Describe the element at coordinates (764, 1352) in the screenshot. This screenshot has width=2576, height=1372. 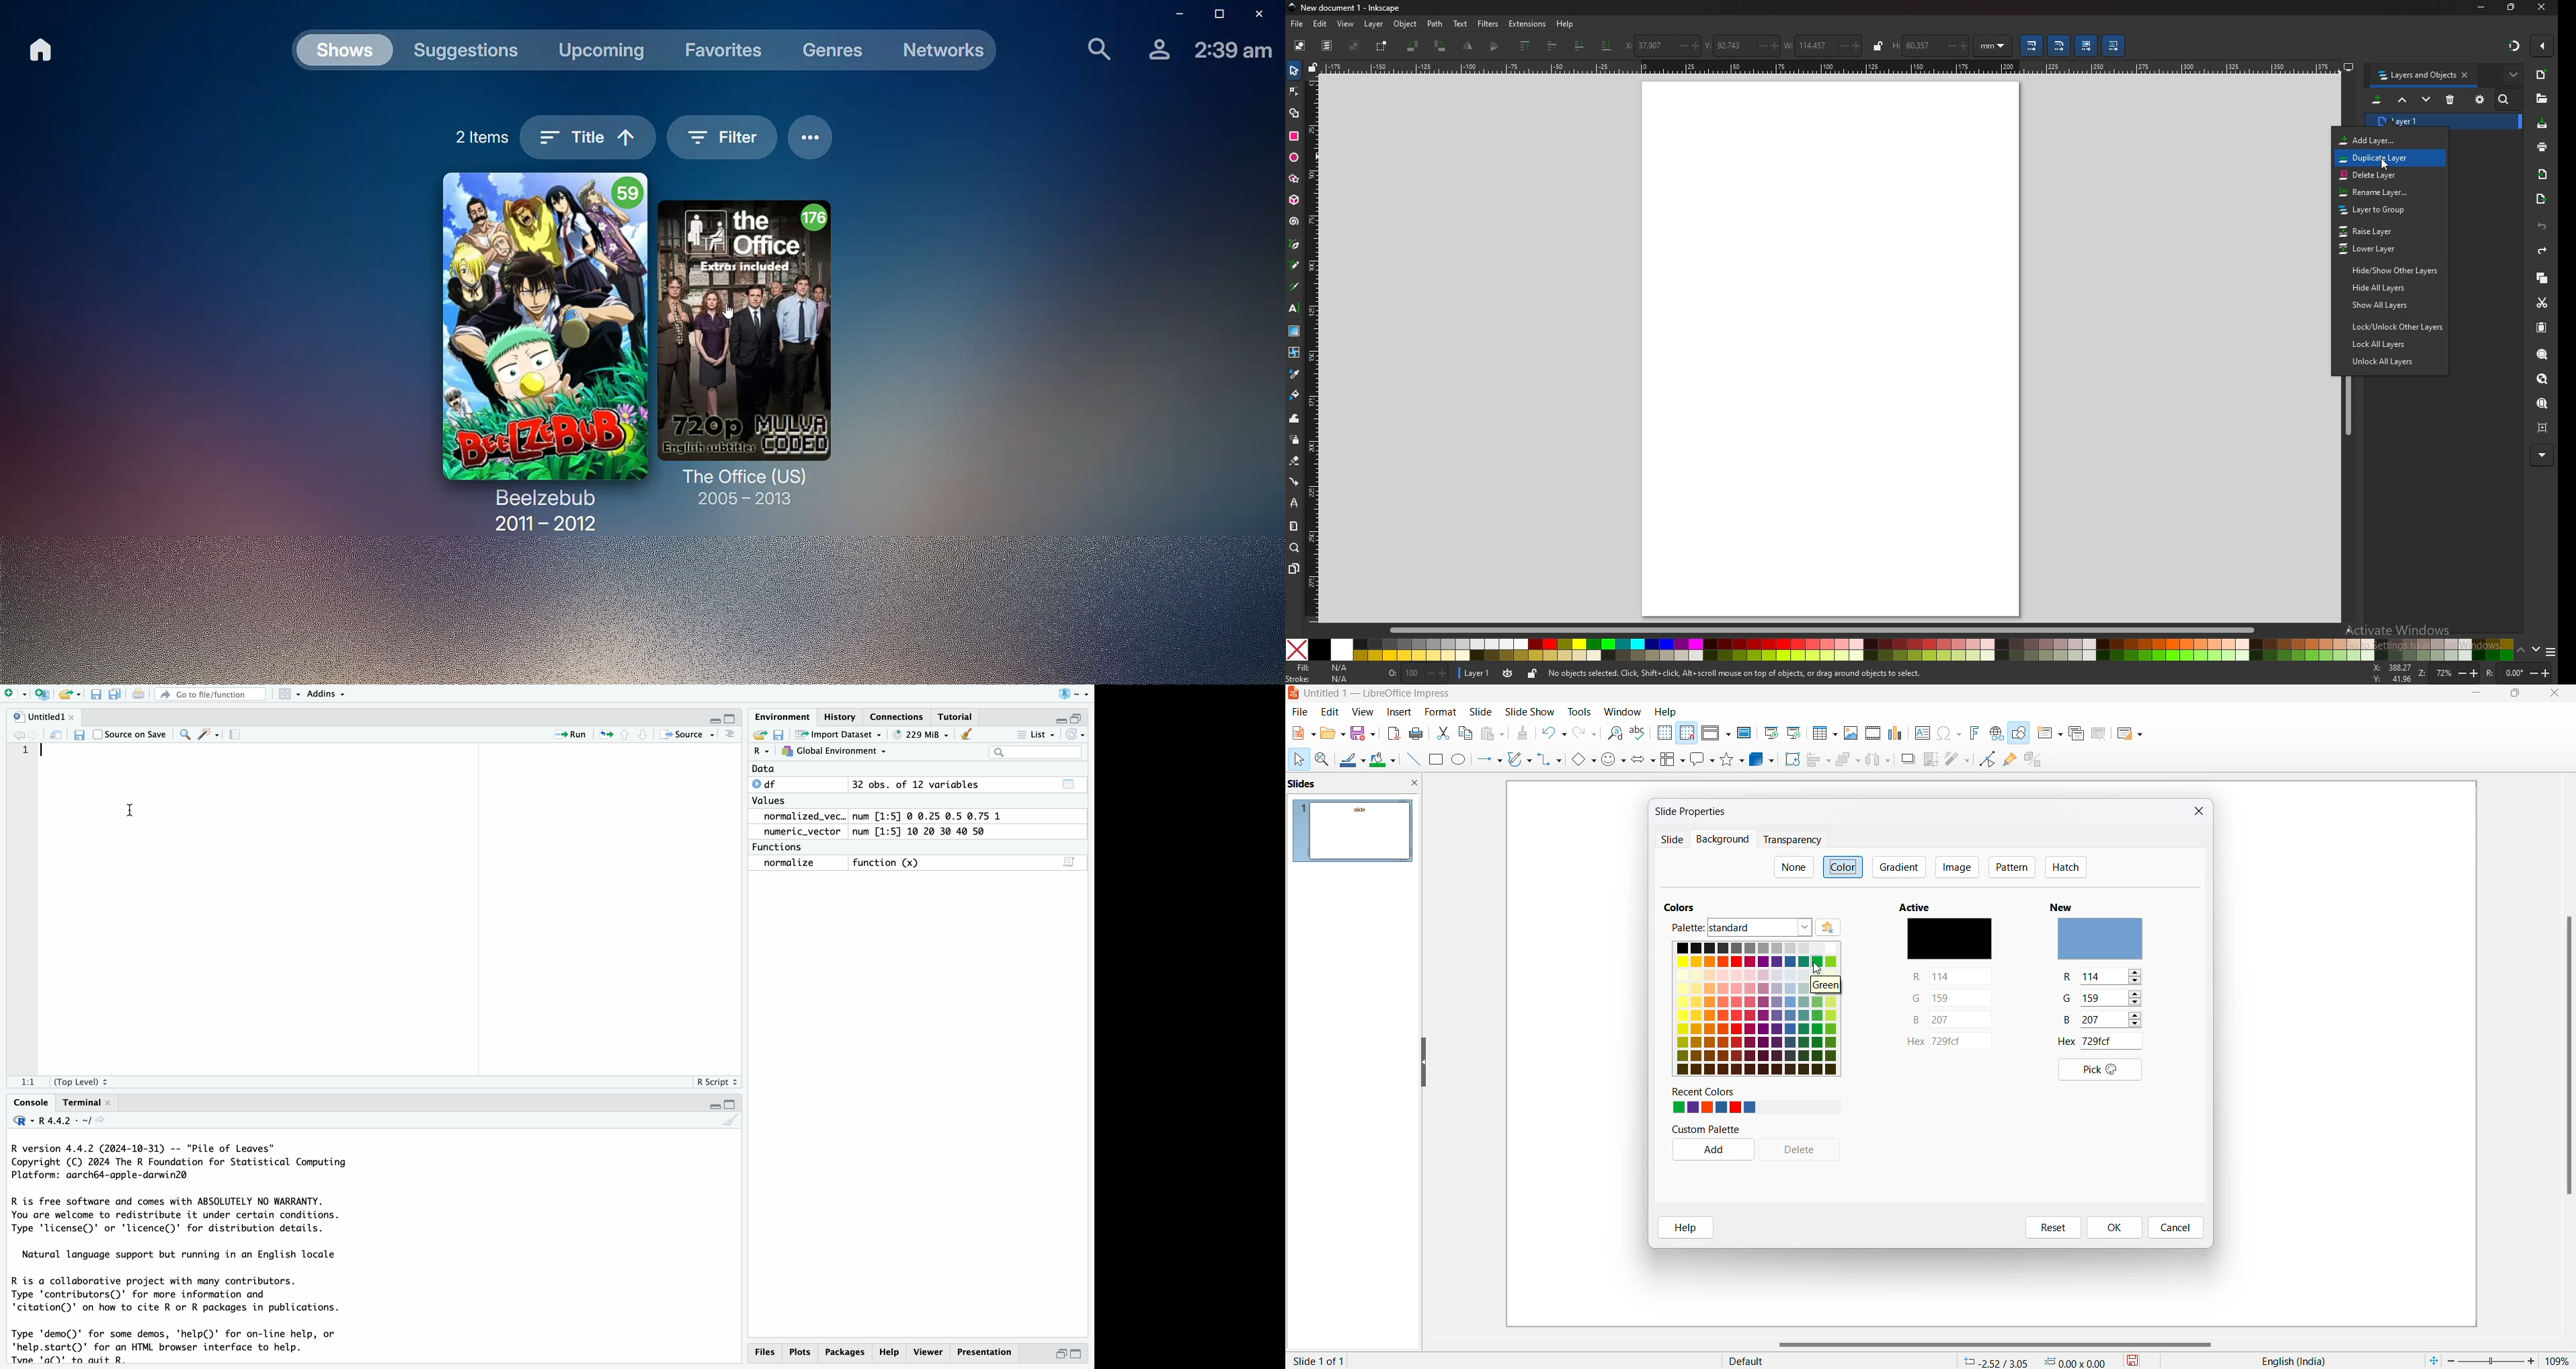
I see `Files` at that location.